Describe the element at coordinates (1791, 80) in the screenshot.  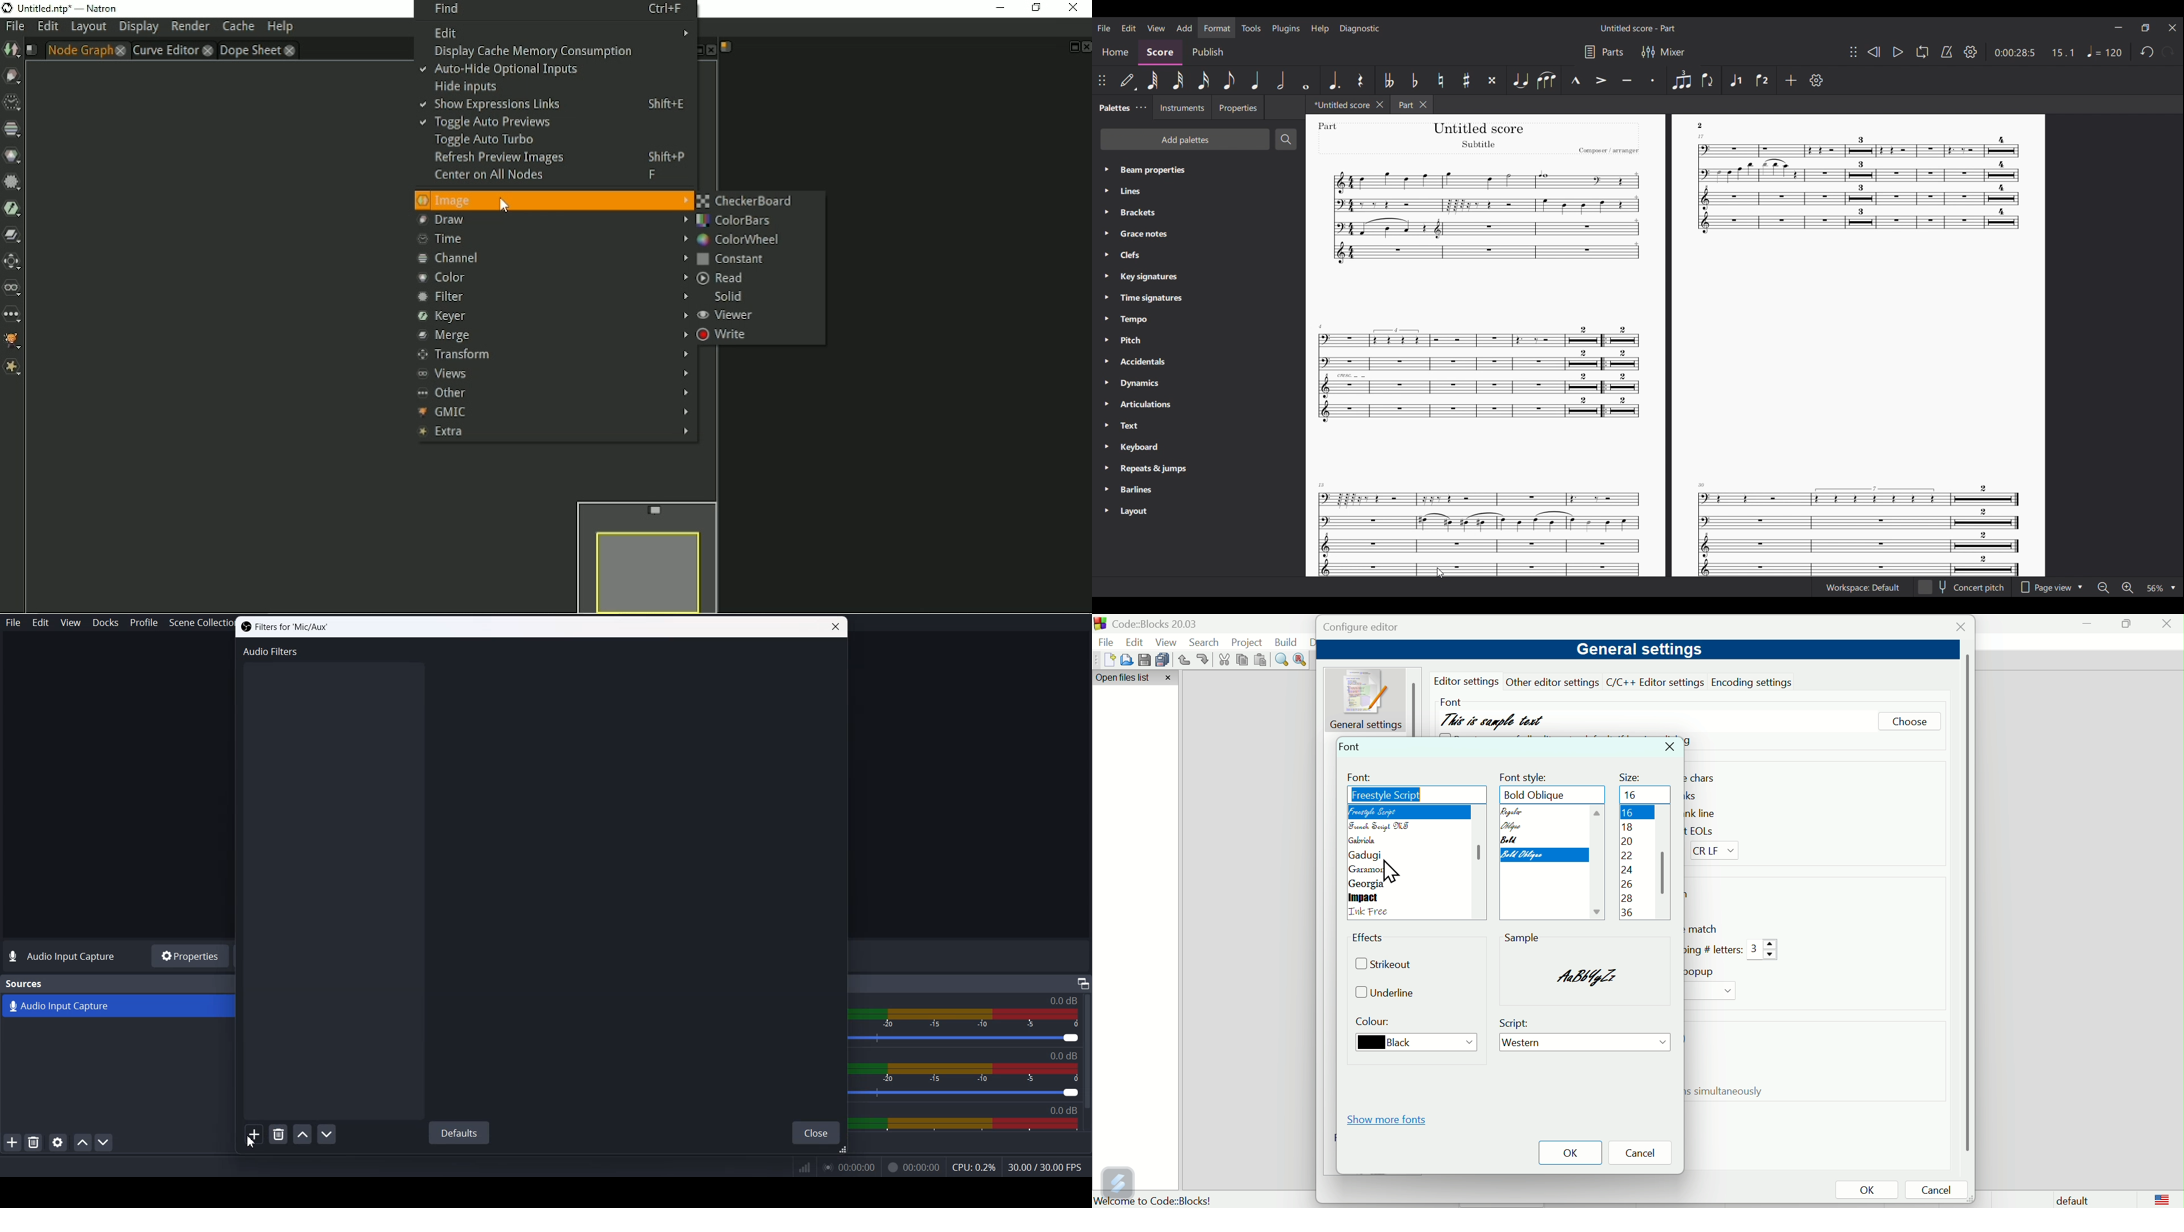
I see `Add` at that location.